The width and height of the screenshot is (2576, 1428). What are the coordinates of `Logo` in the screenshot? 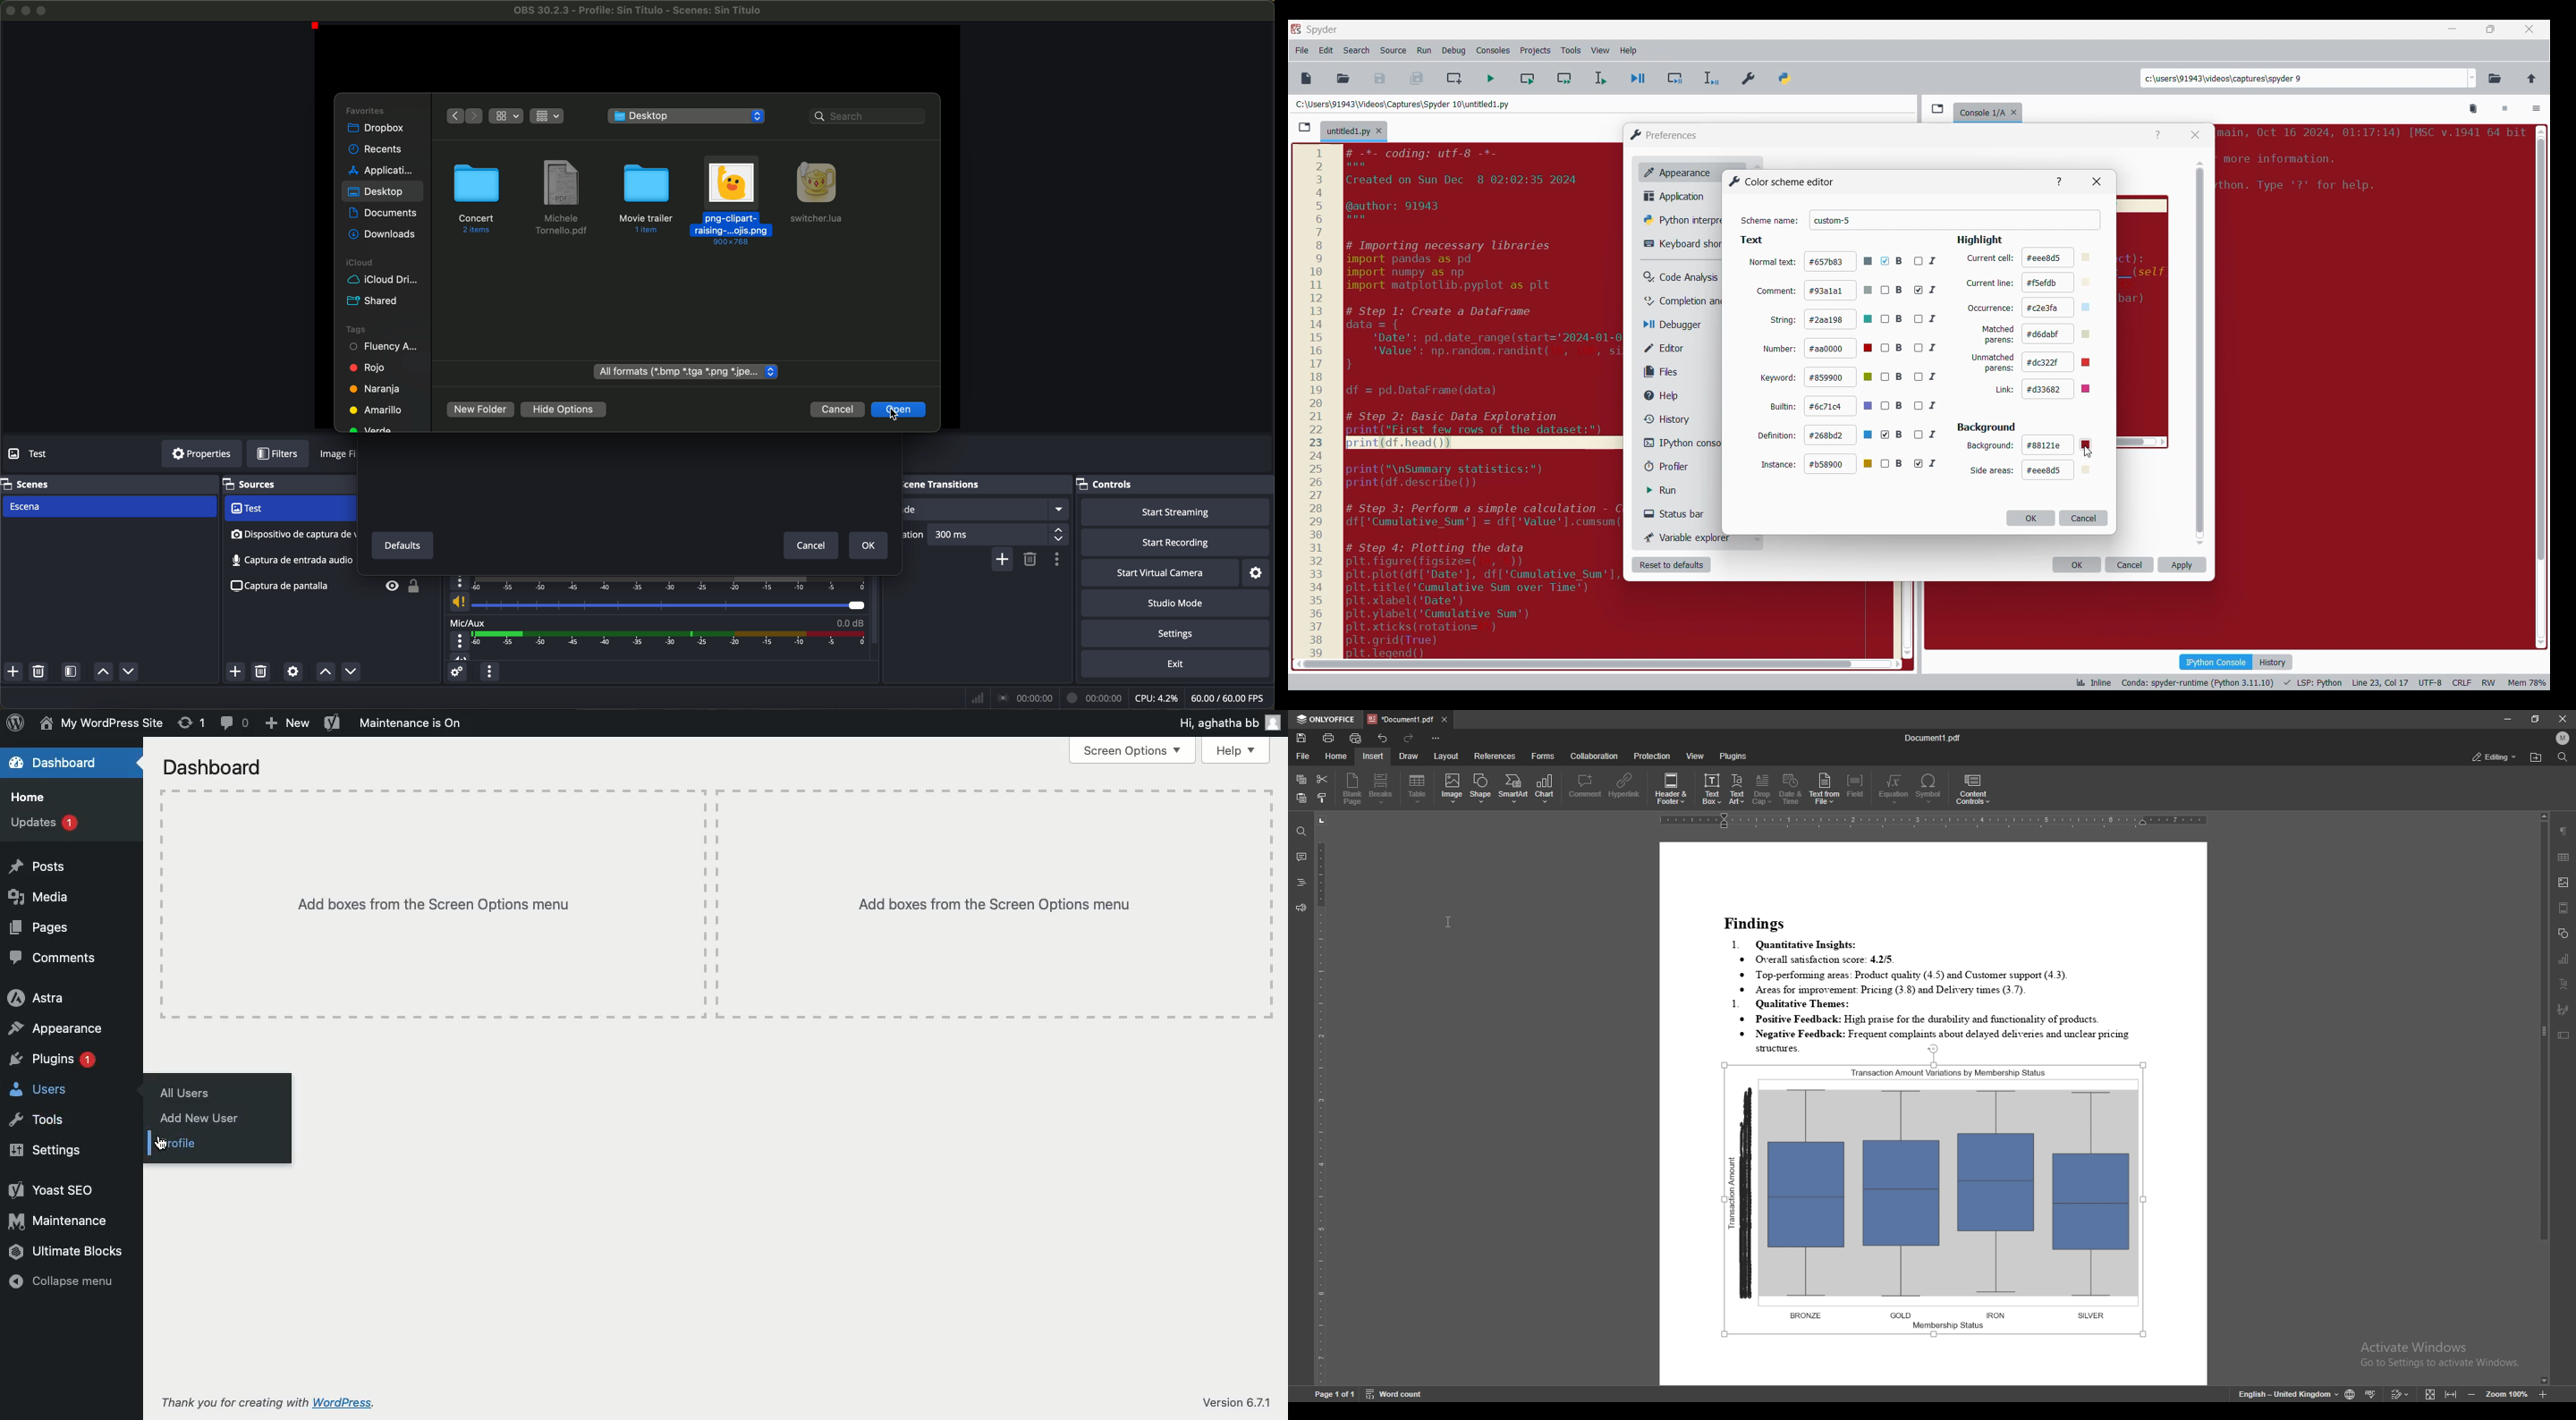 It's located at (16, 725).